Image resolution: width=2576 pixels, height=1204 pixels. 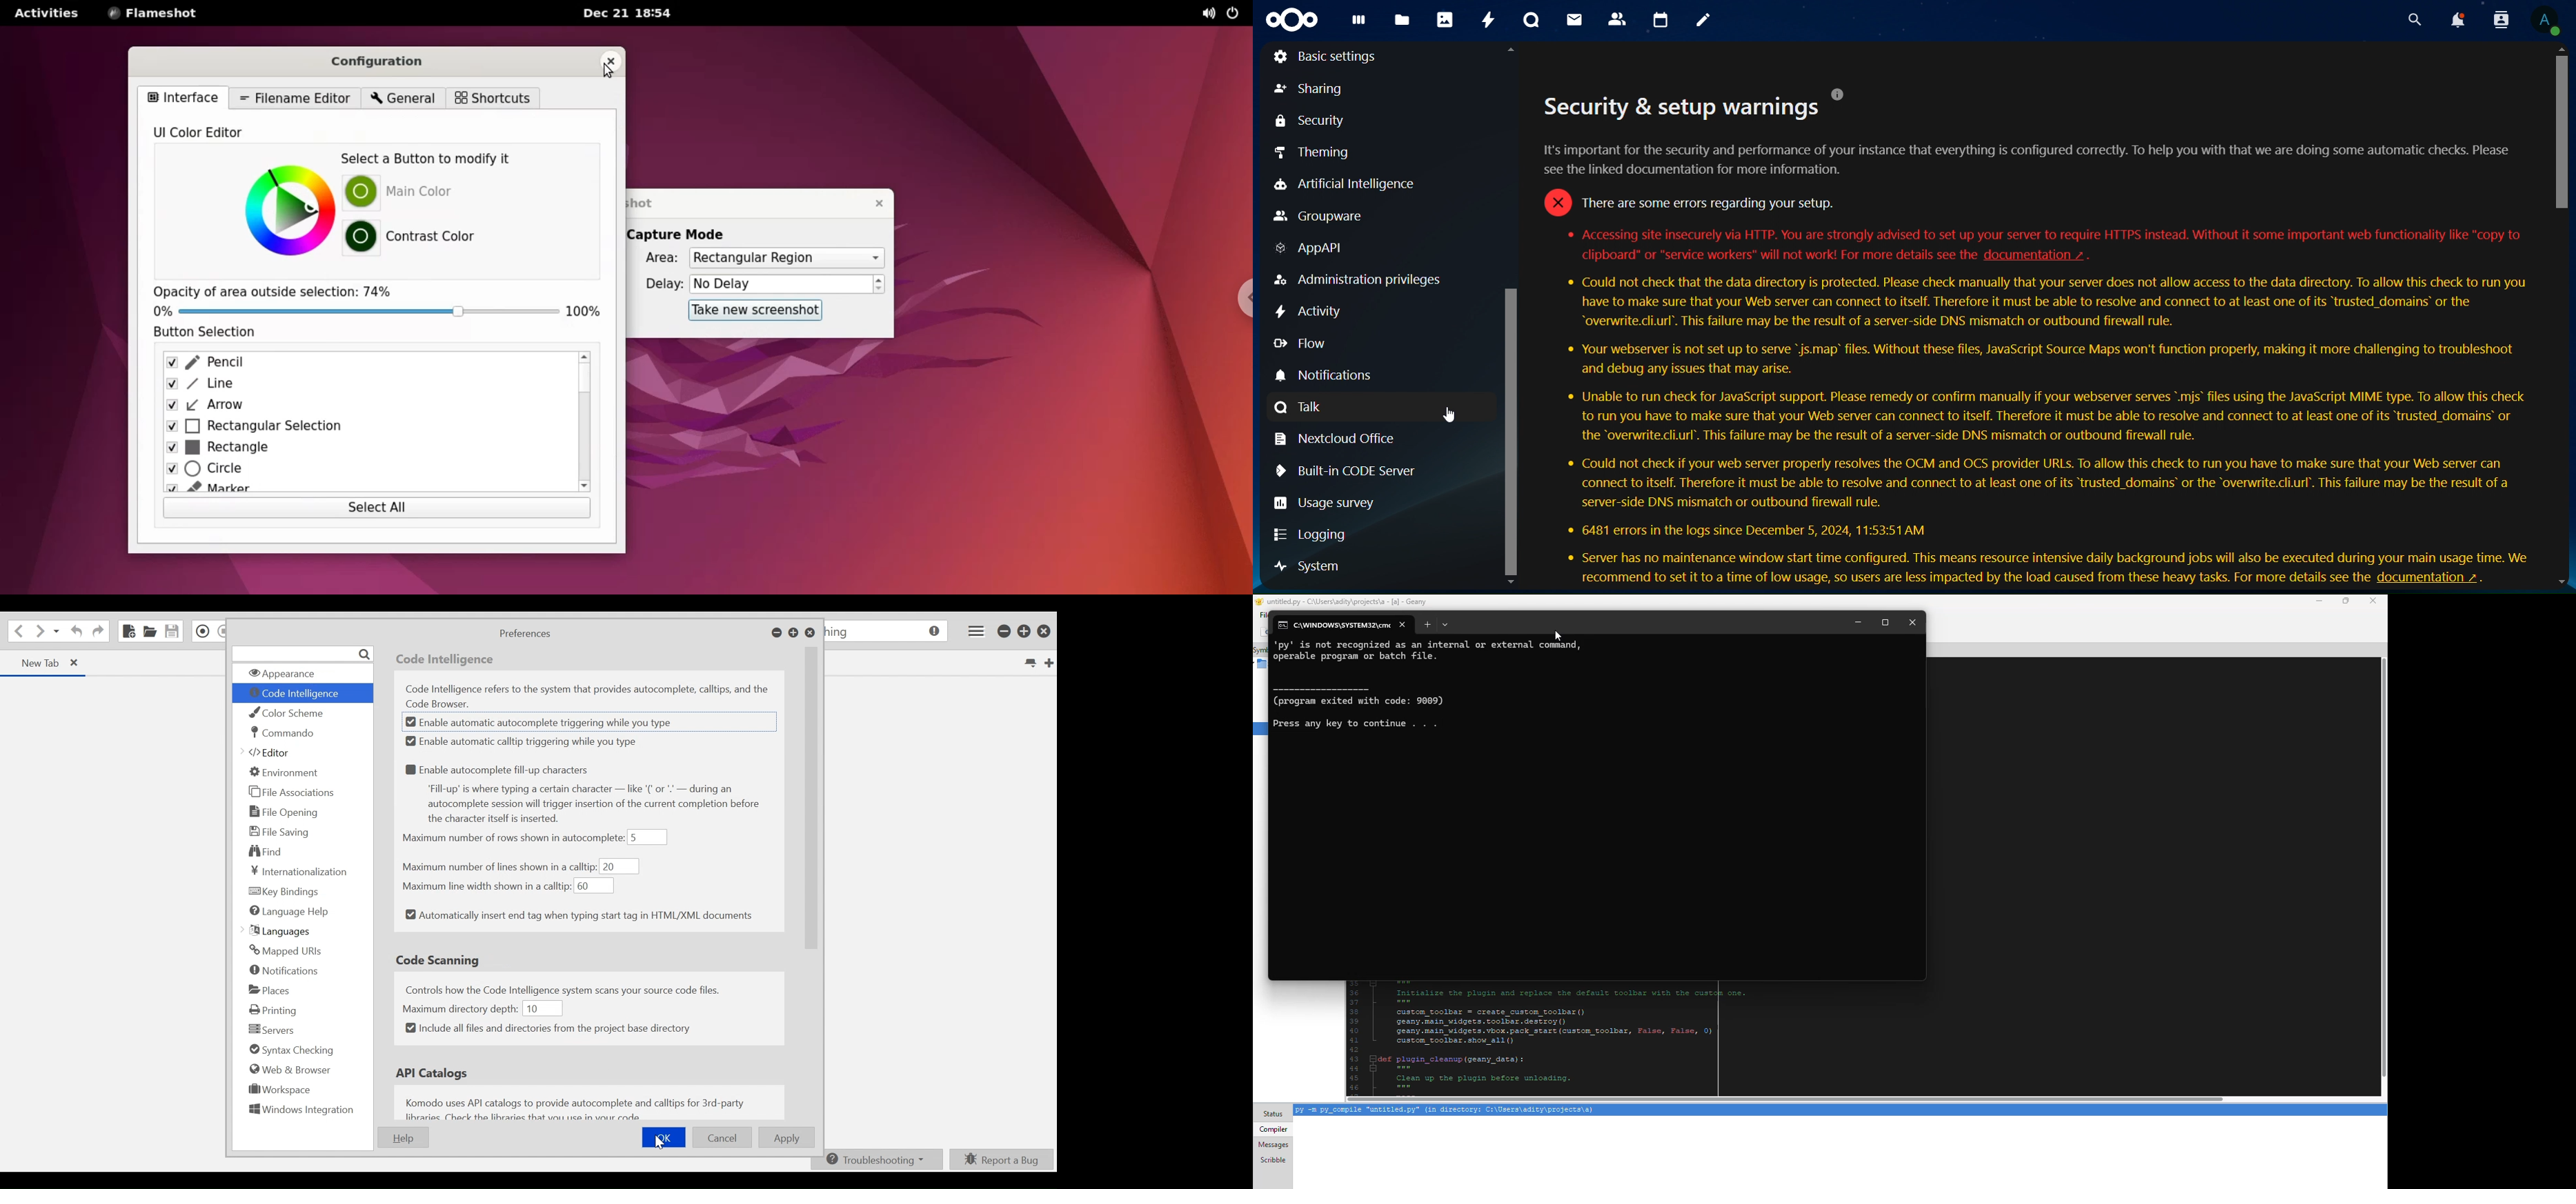 What do you see at coordinates (280, 831) in the screenshot?
I see `File Saving` at bounding box center [280, 831].